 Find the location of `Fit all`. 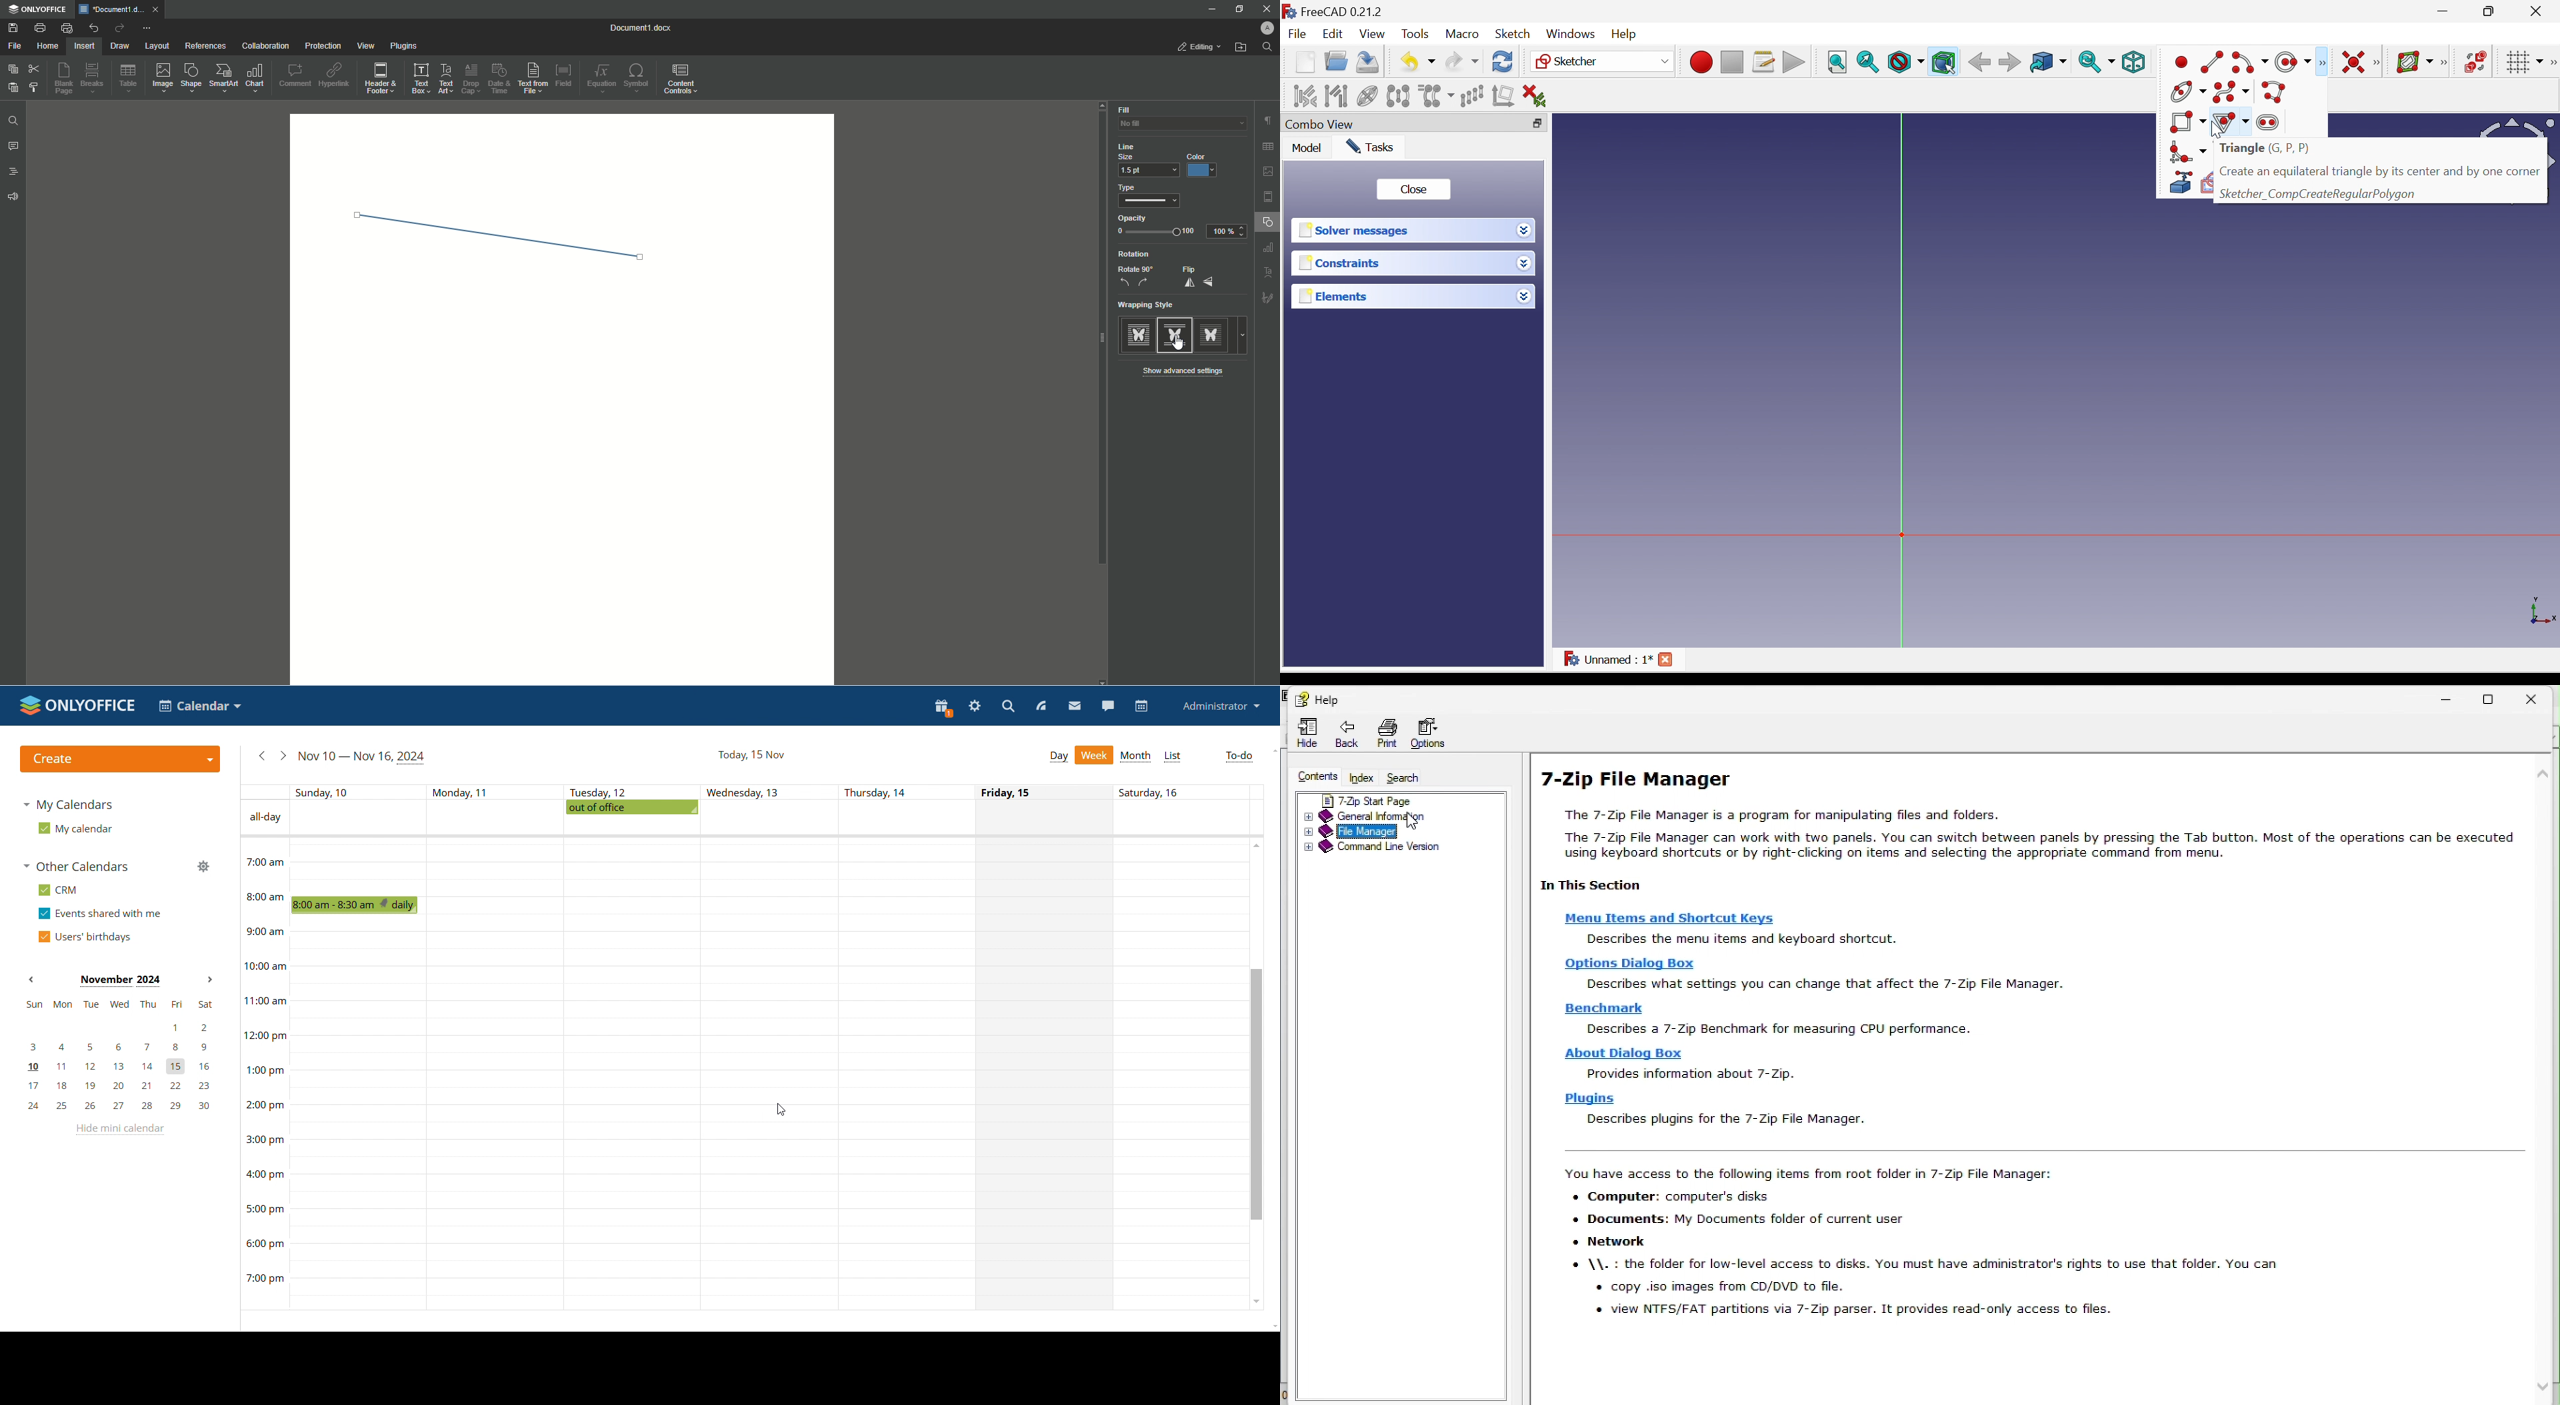

Fit all is located at coordinates (1838, 63).